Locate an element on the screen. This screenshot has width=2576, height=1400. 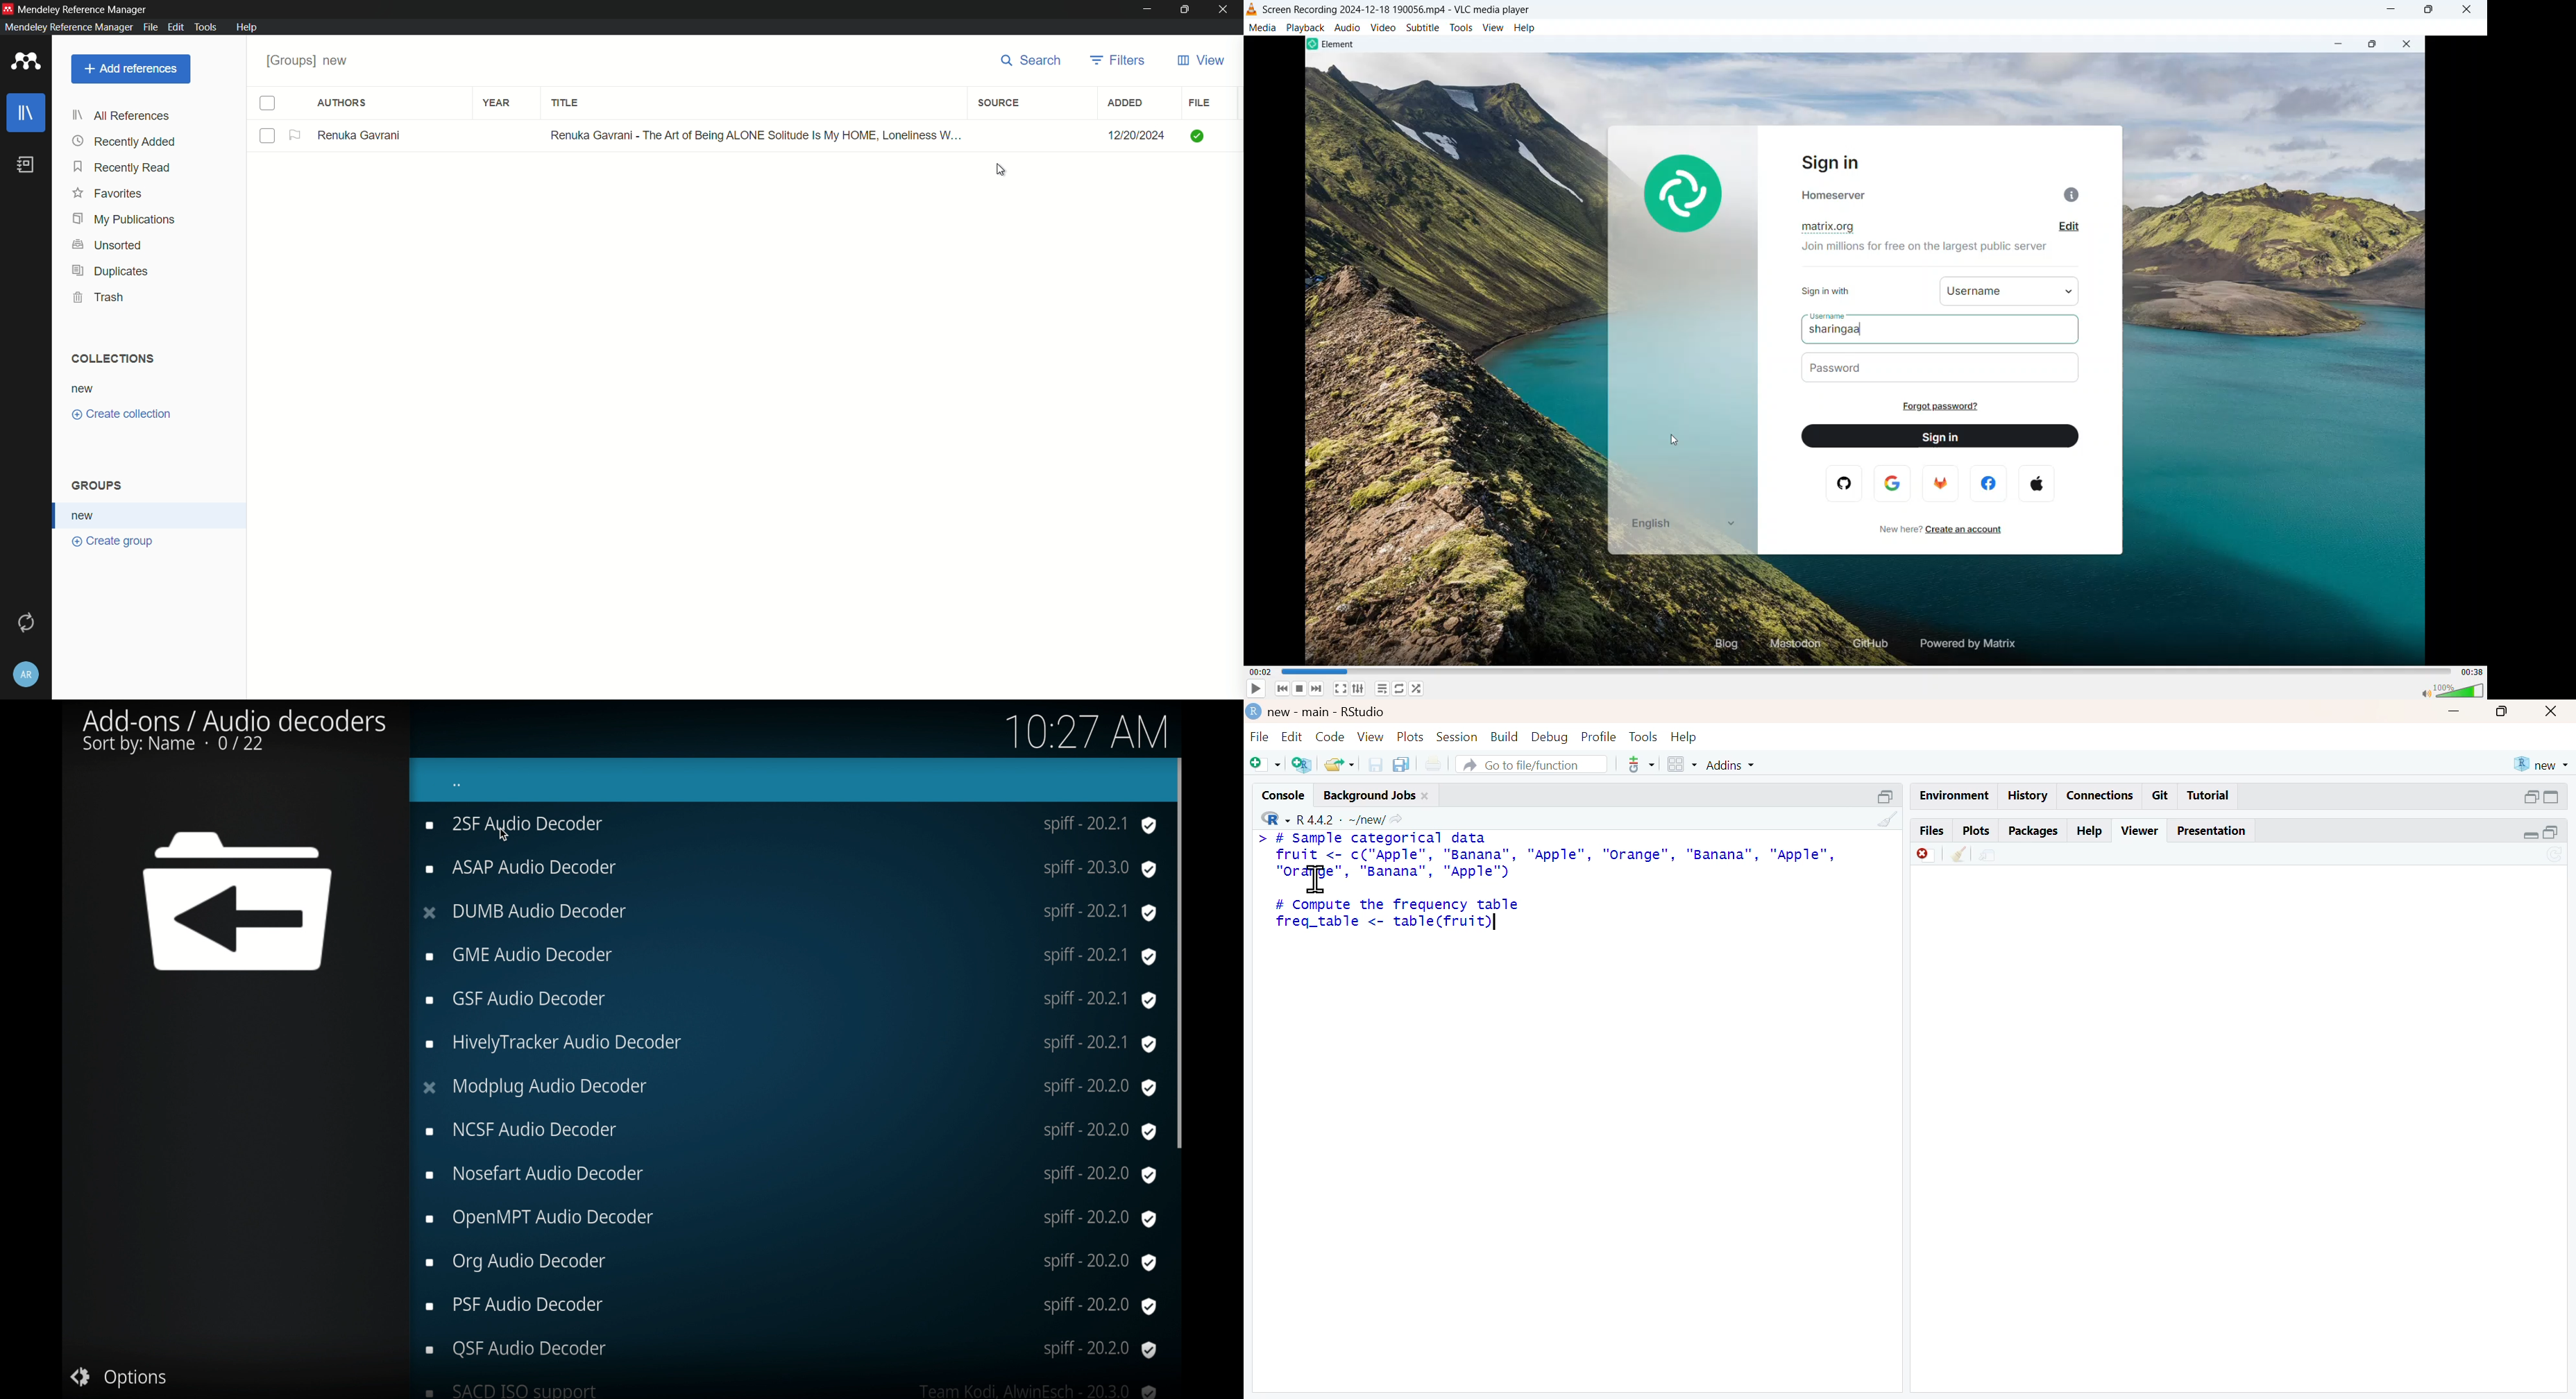
remove current viewer is located at coordinates (1923, 856).